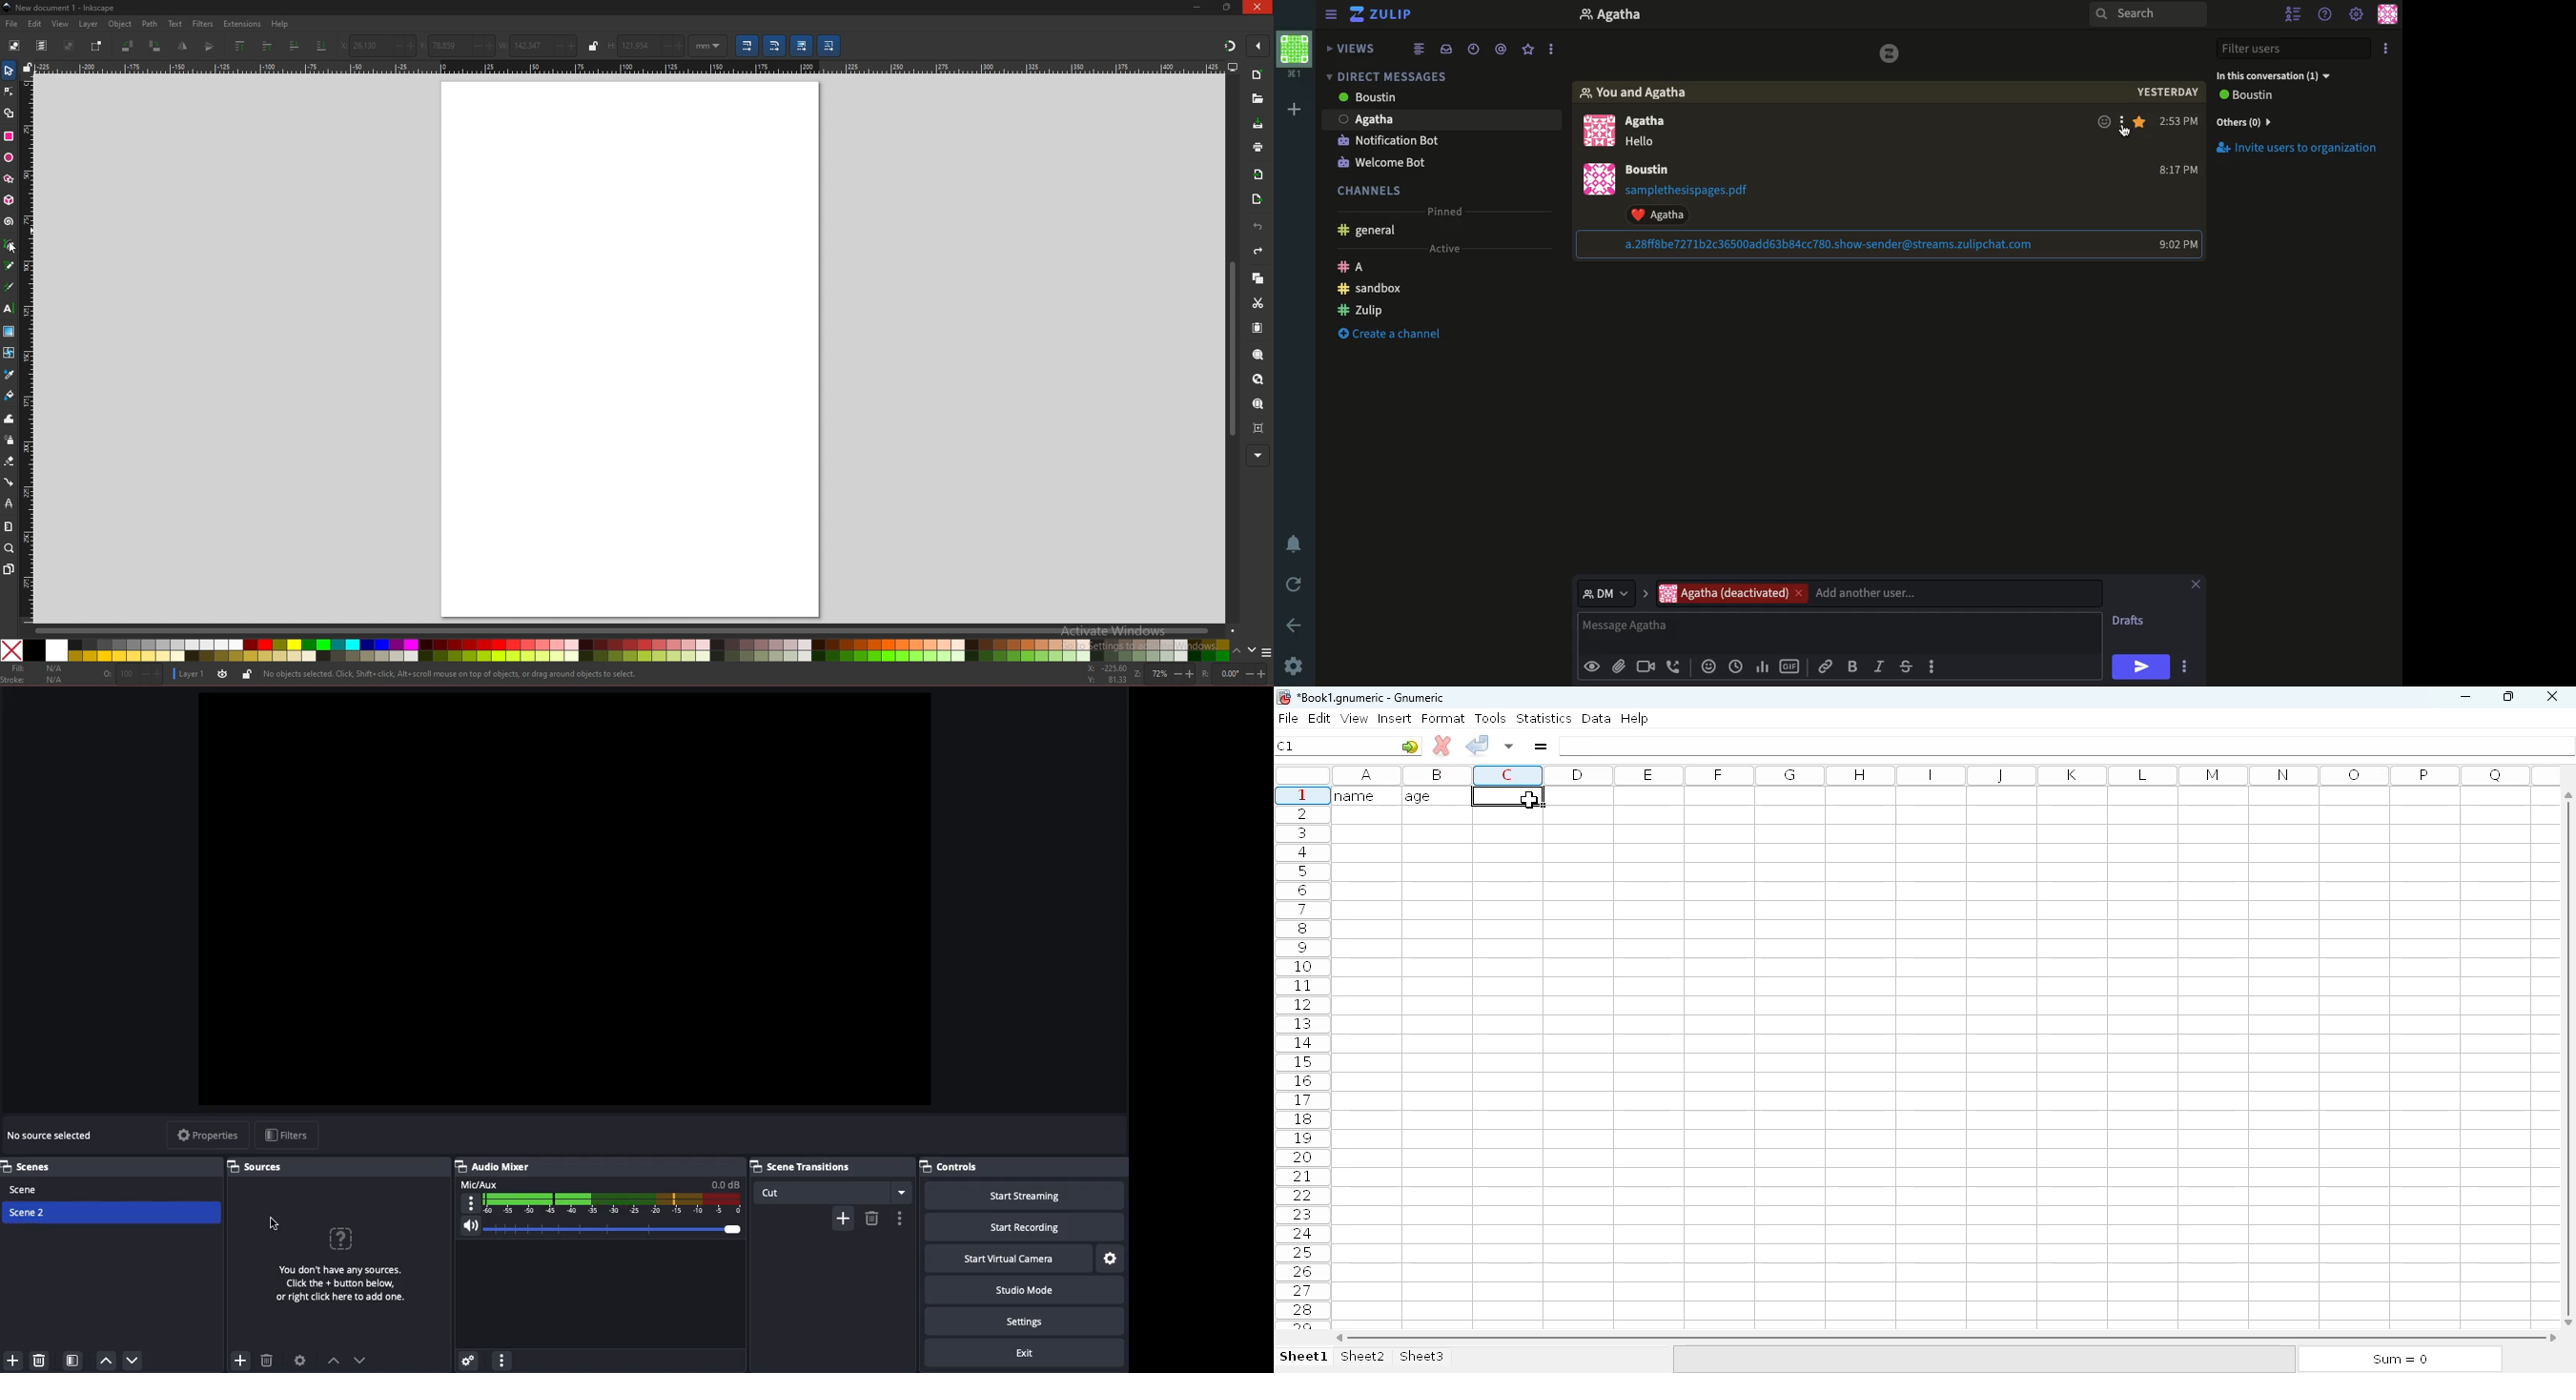 The image size is (2576, 1400). What do you see at coordinates (1257, 99) in the screenshot?
I see `new` at bounding box center [1257, 99].